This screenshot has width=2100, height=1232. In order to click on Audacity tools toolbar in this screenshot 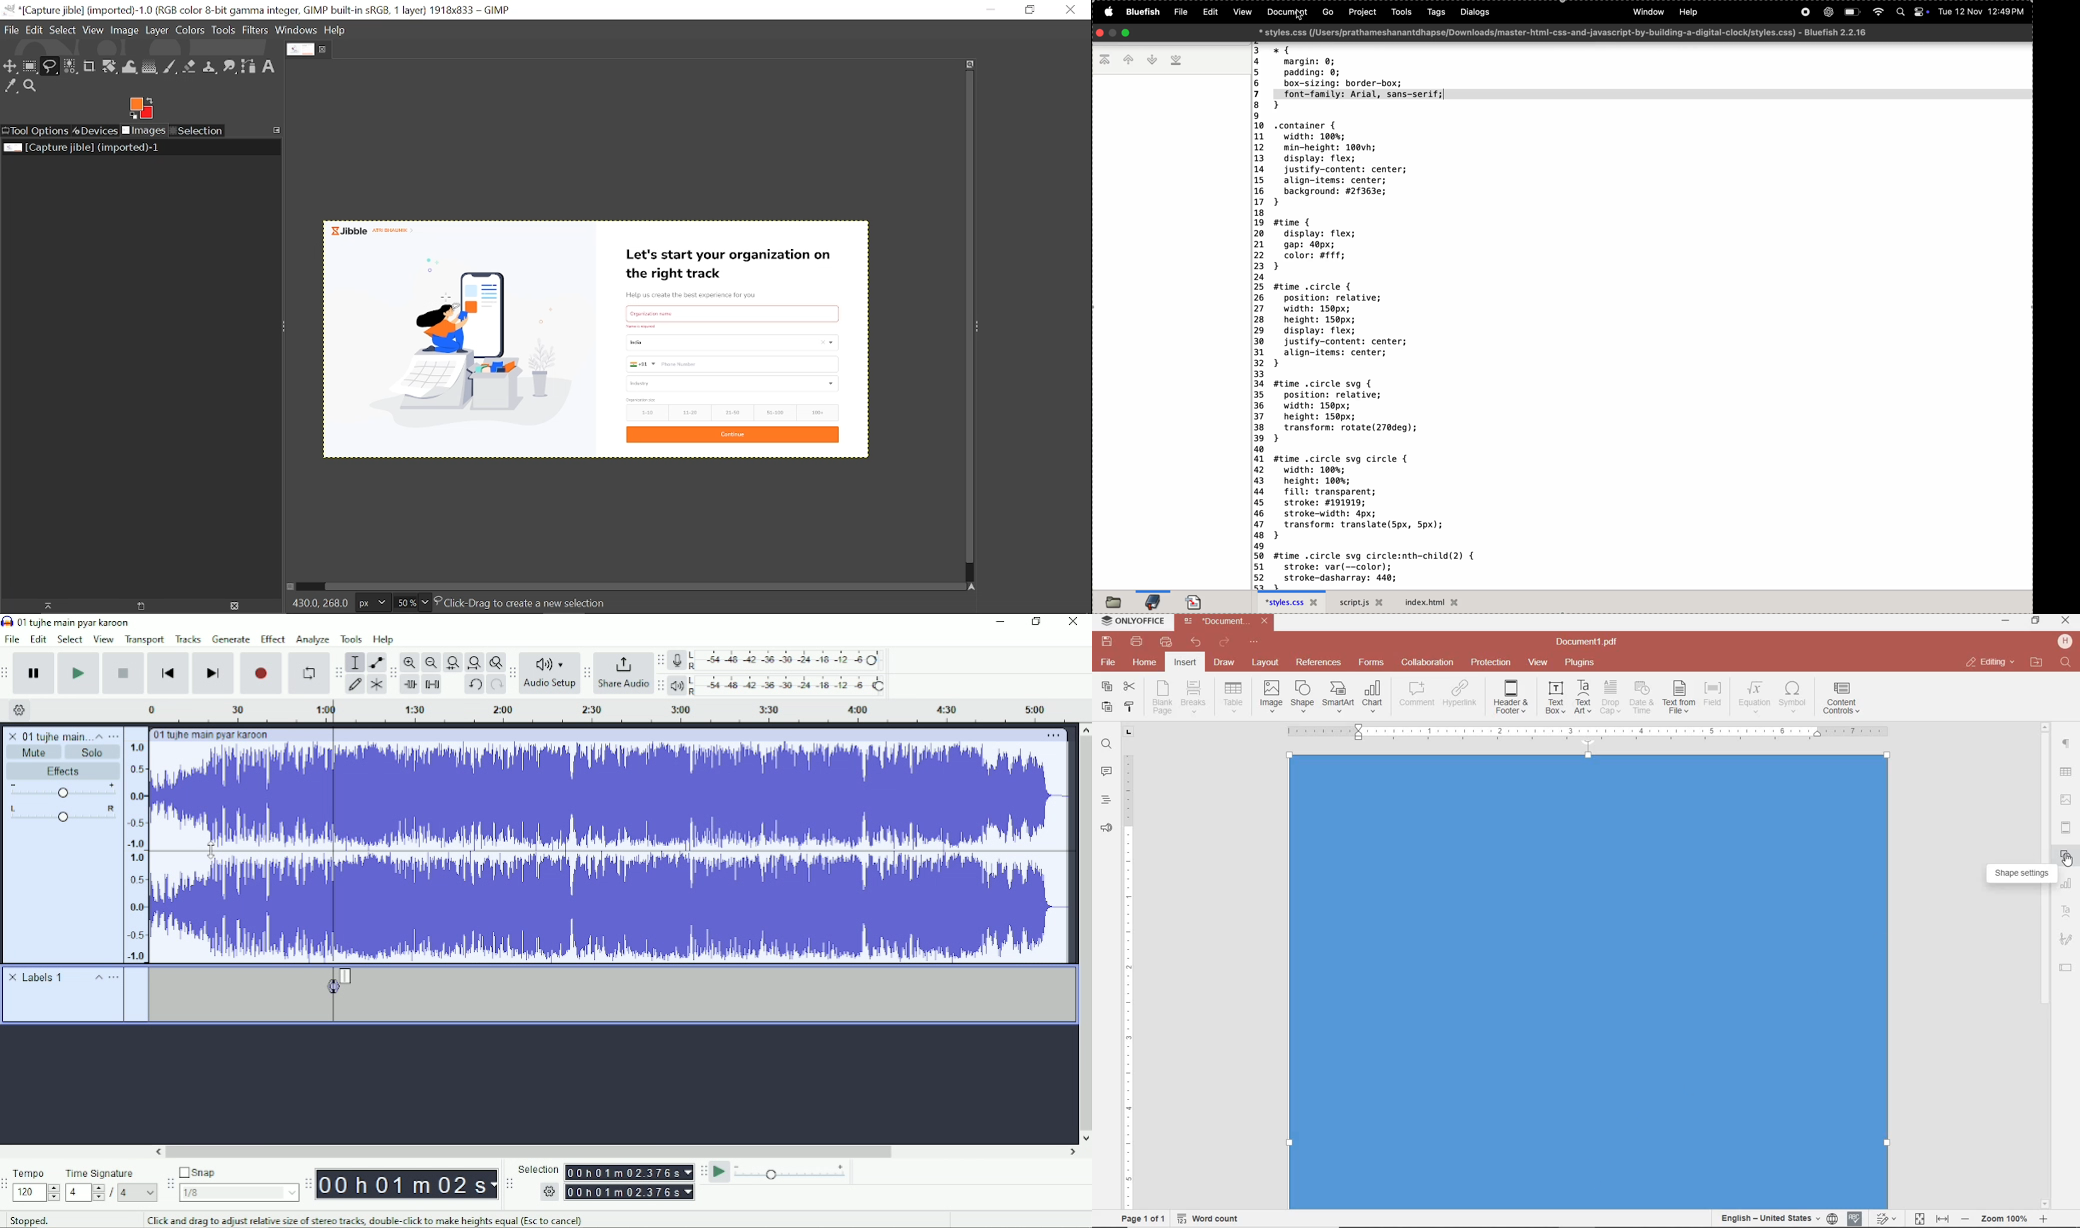, I will do `click(338, 672)`.